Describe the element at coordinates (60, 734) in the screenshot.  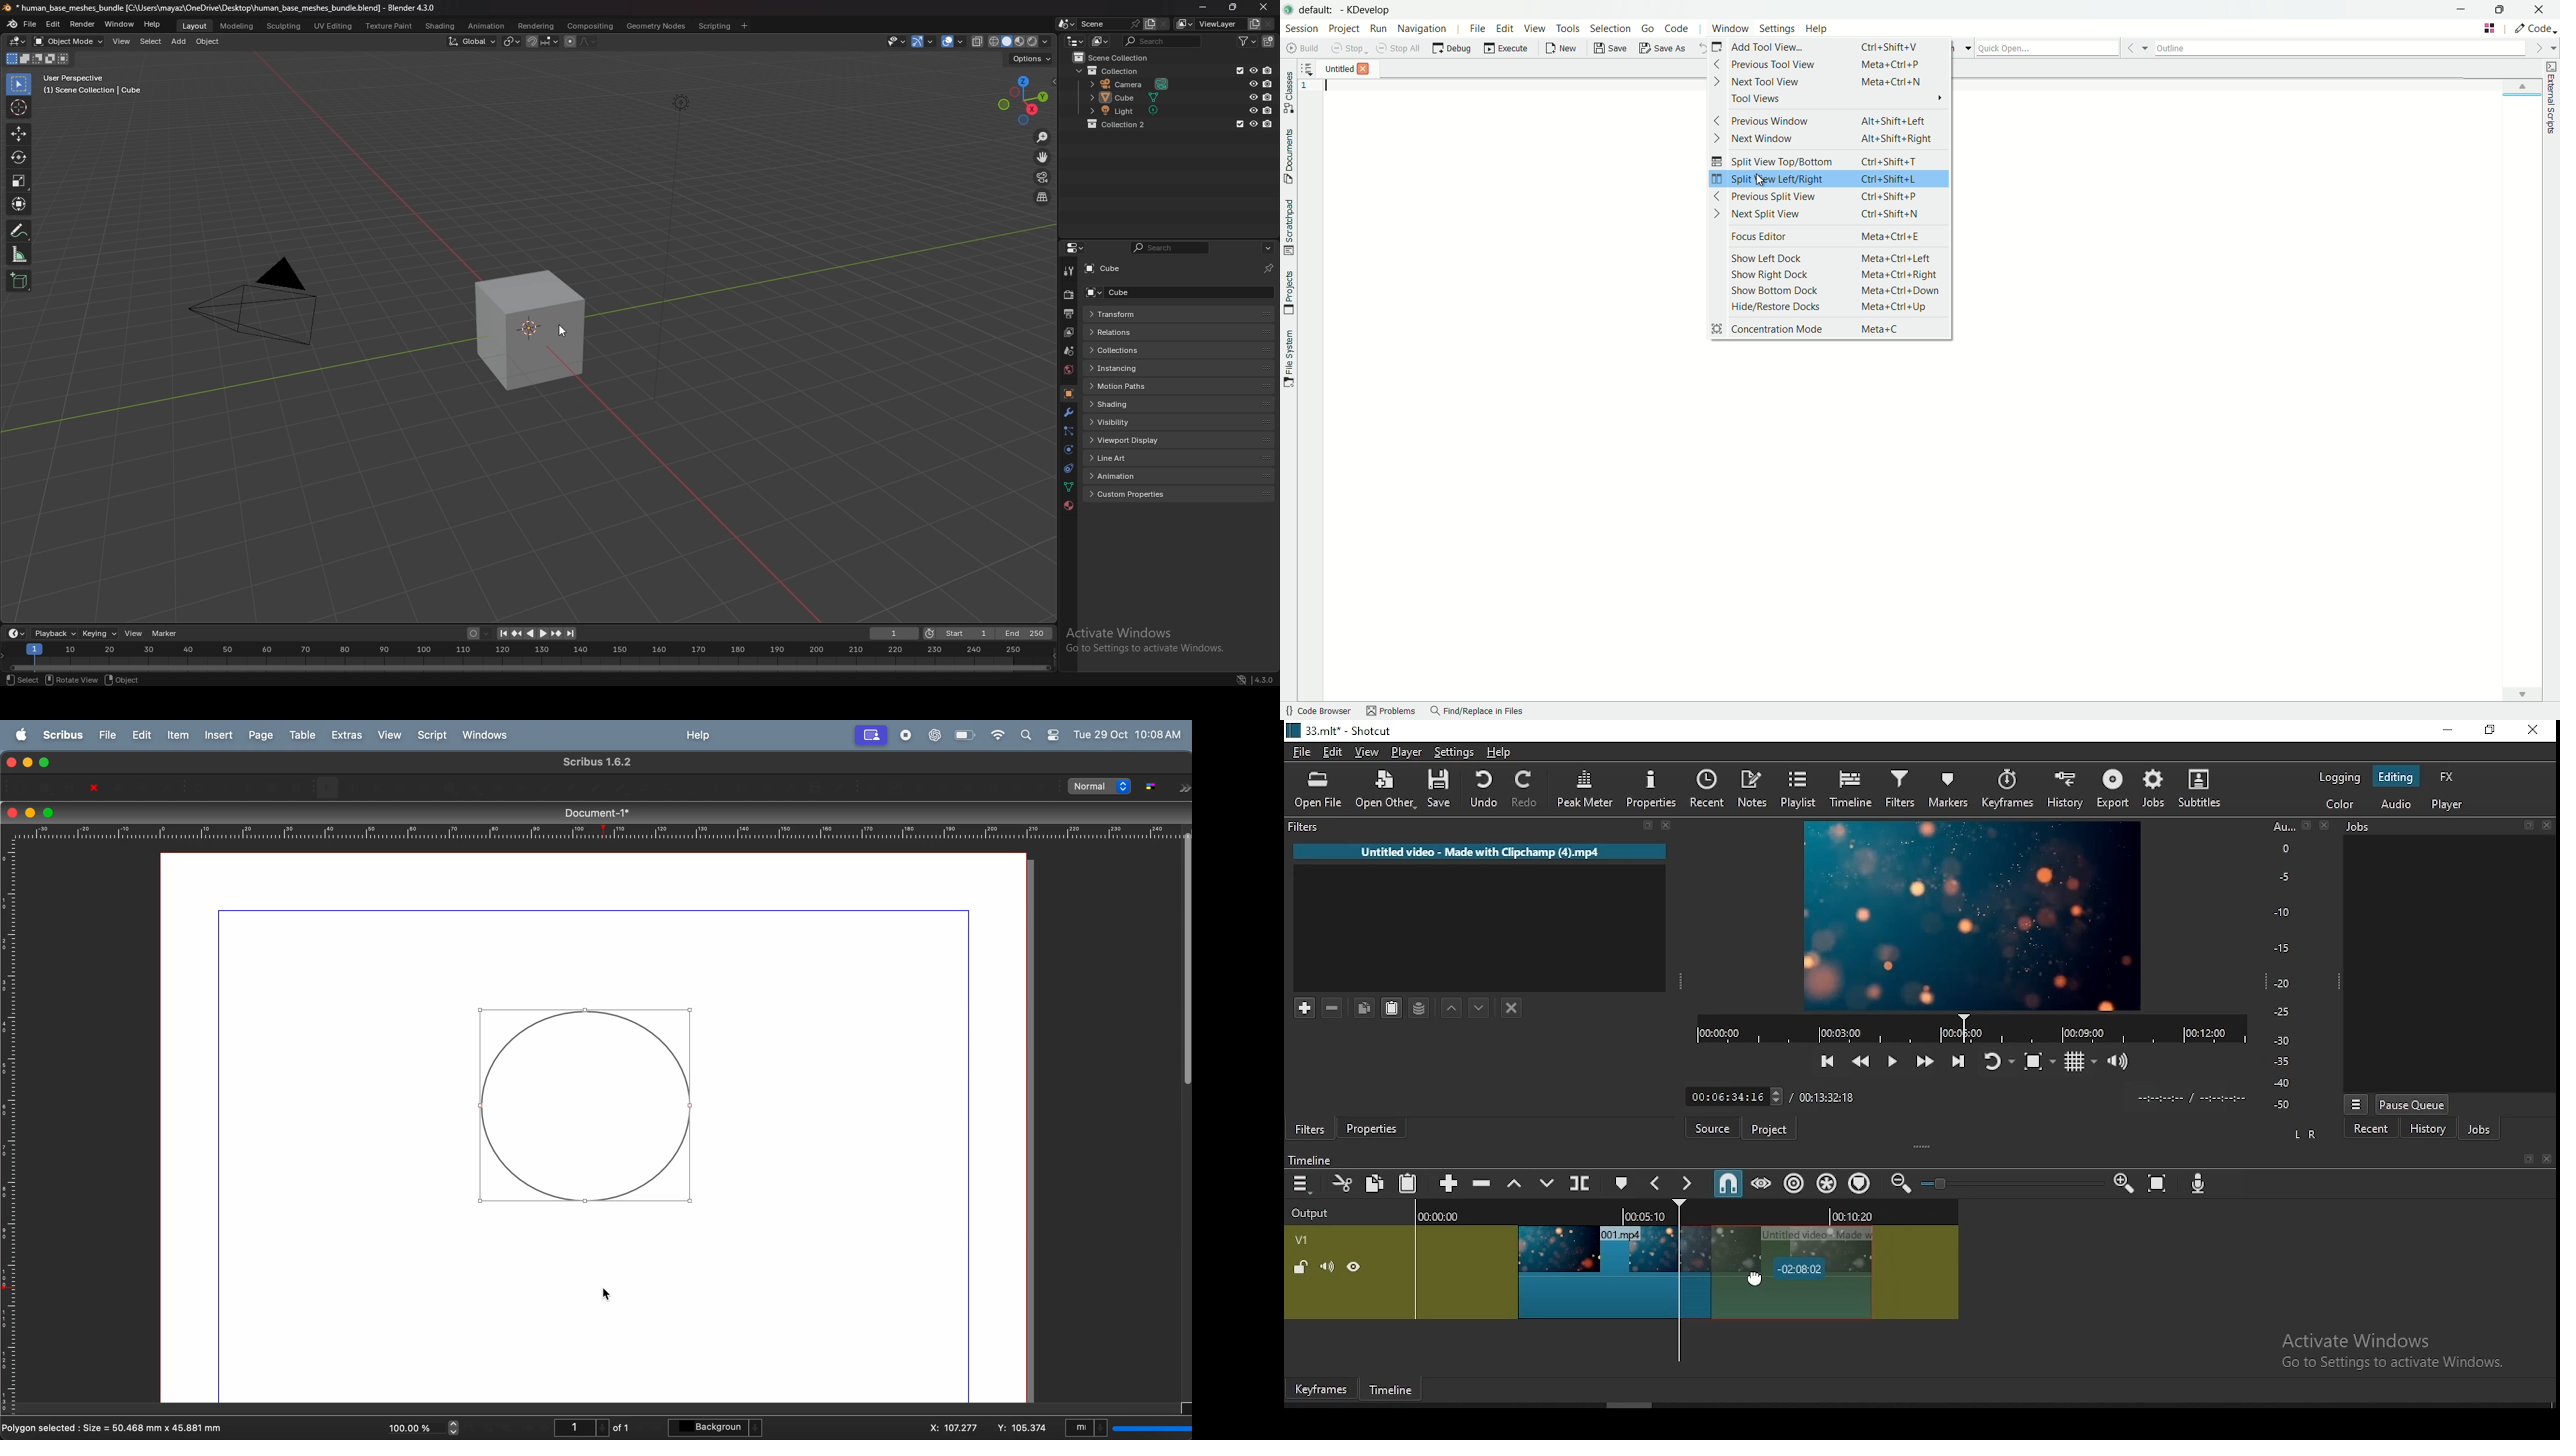
I see `scribus` at that location.